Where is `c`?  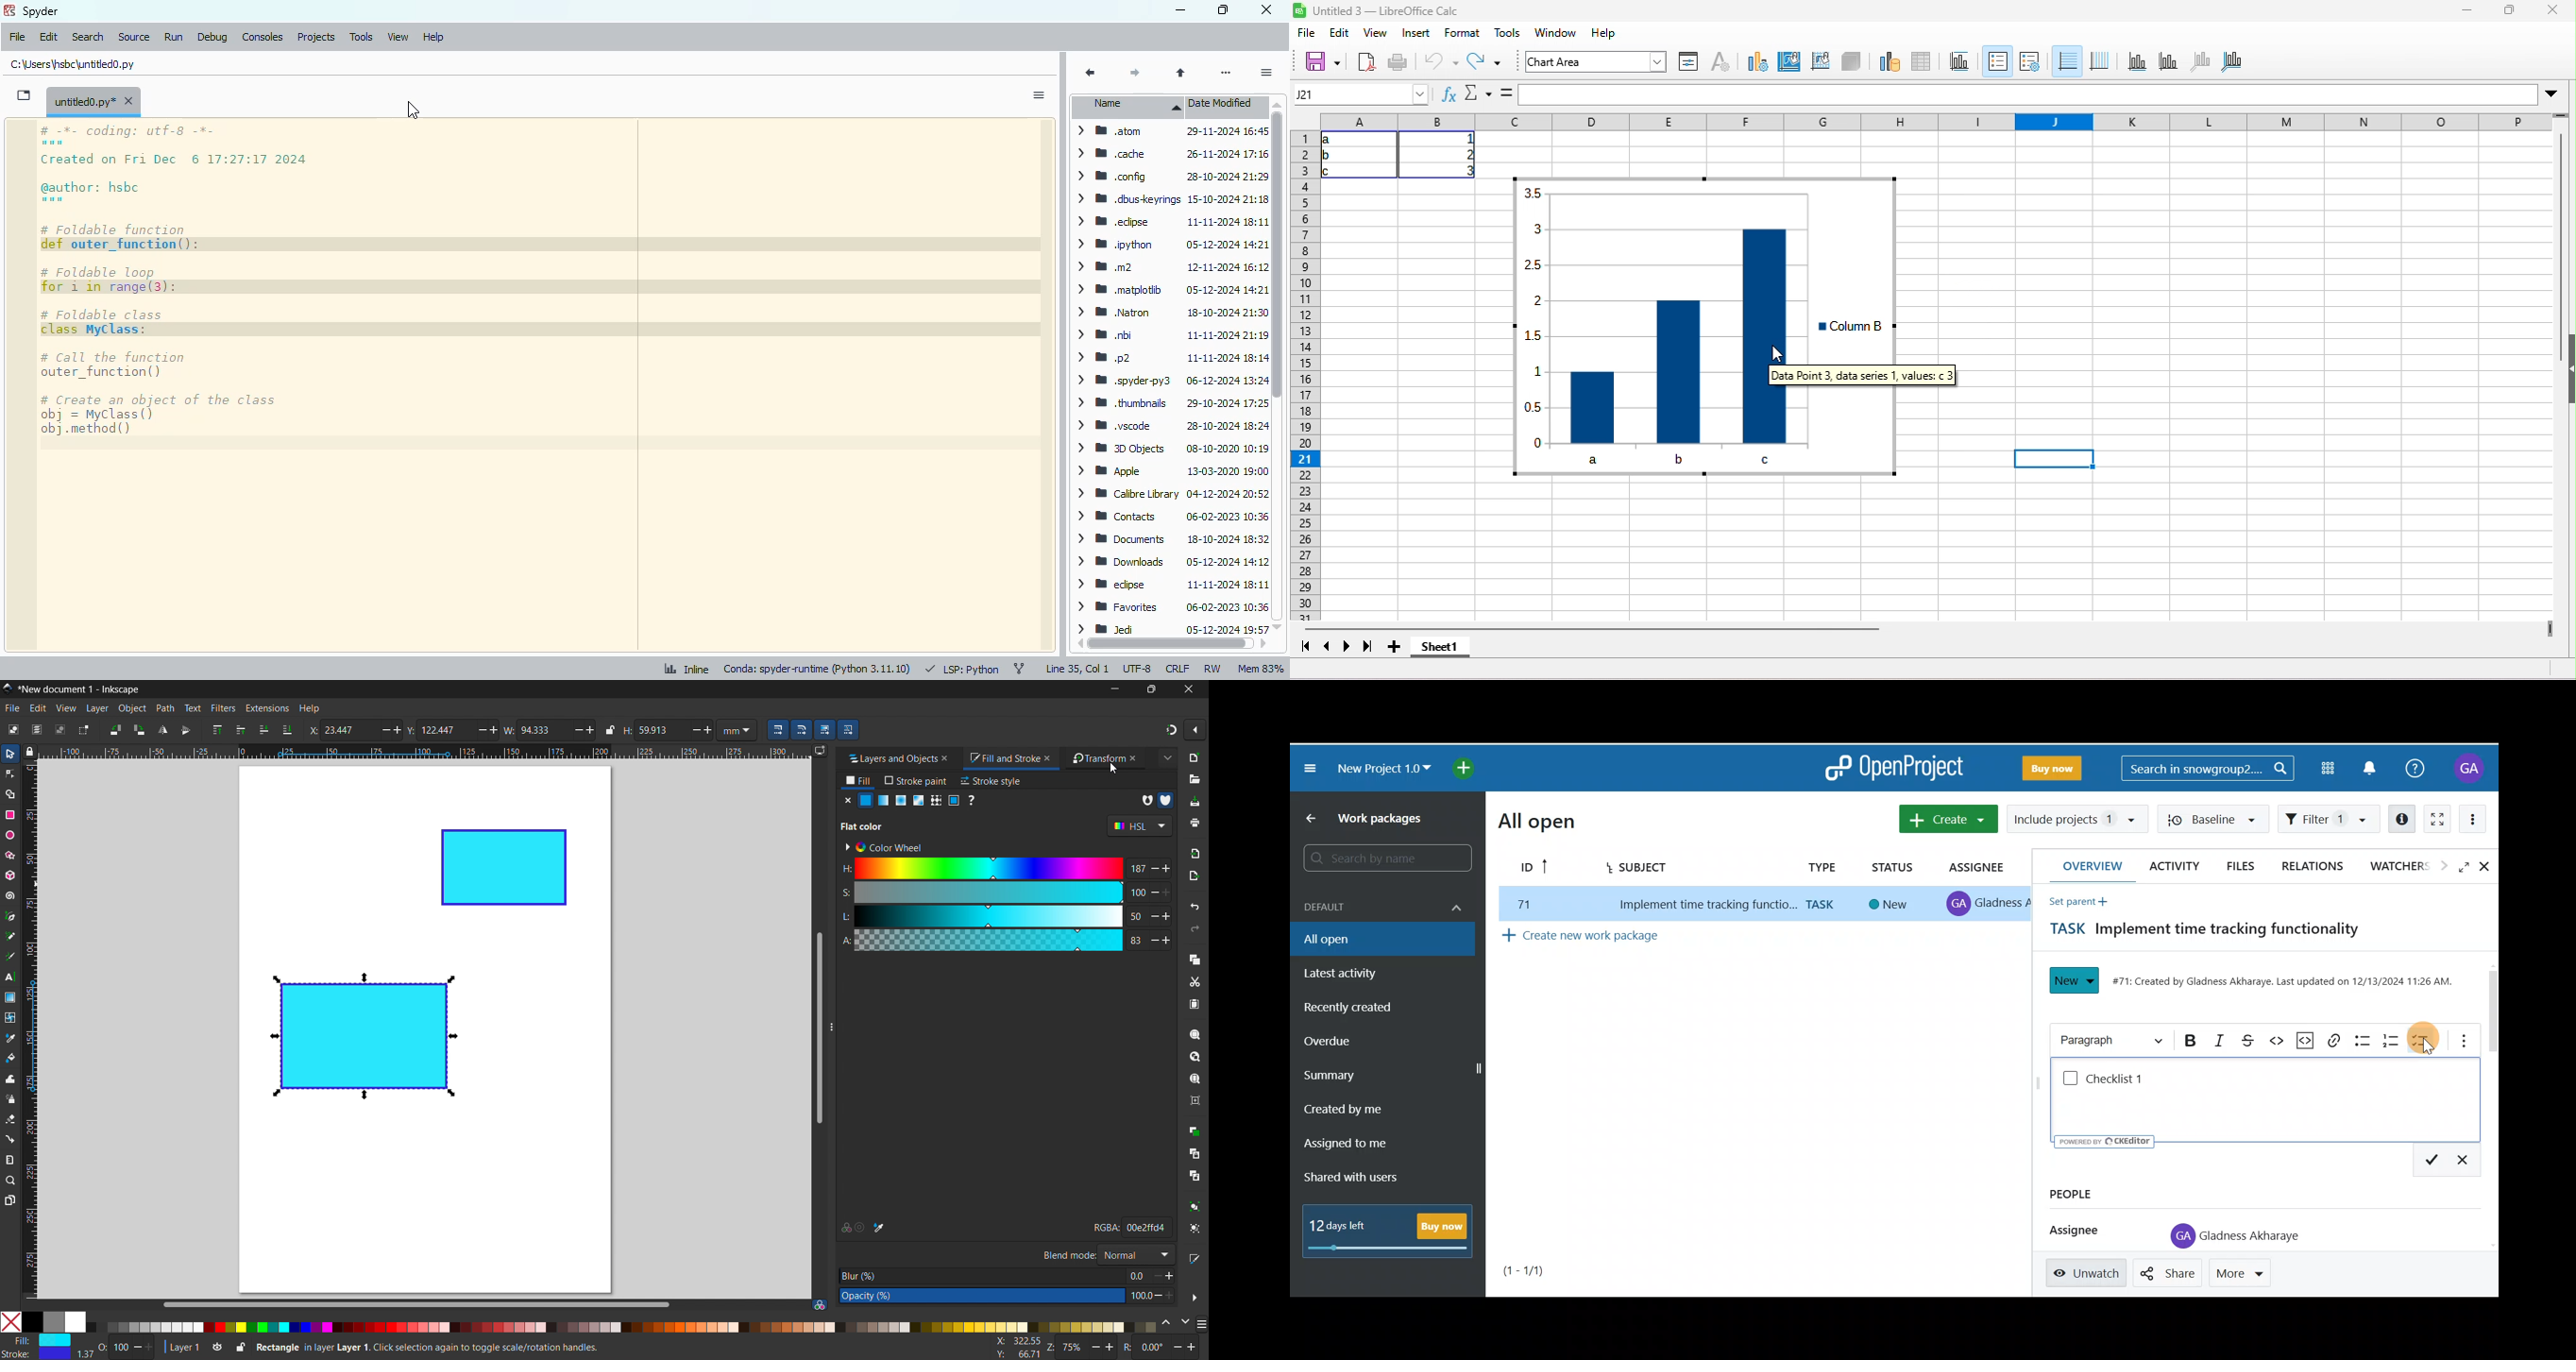 c is located at coordinates (1767, 458).